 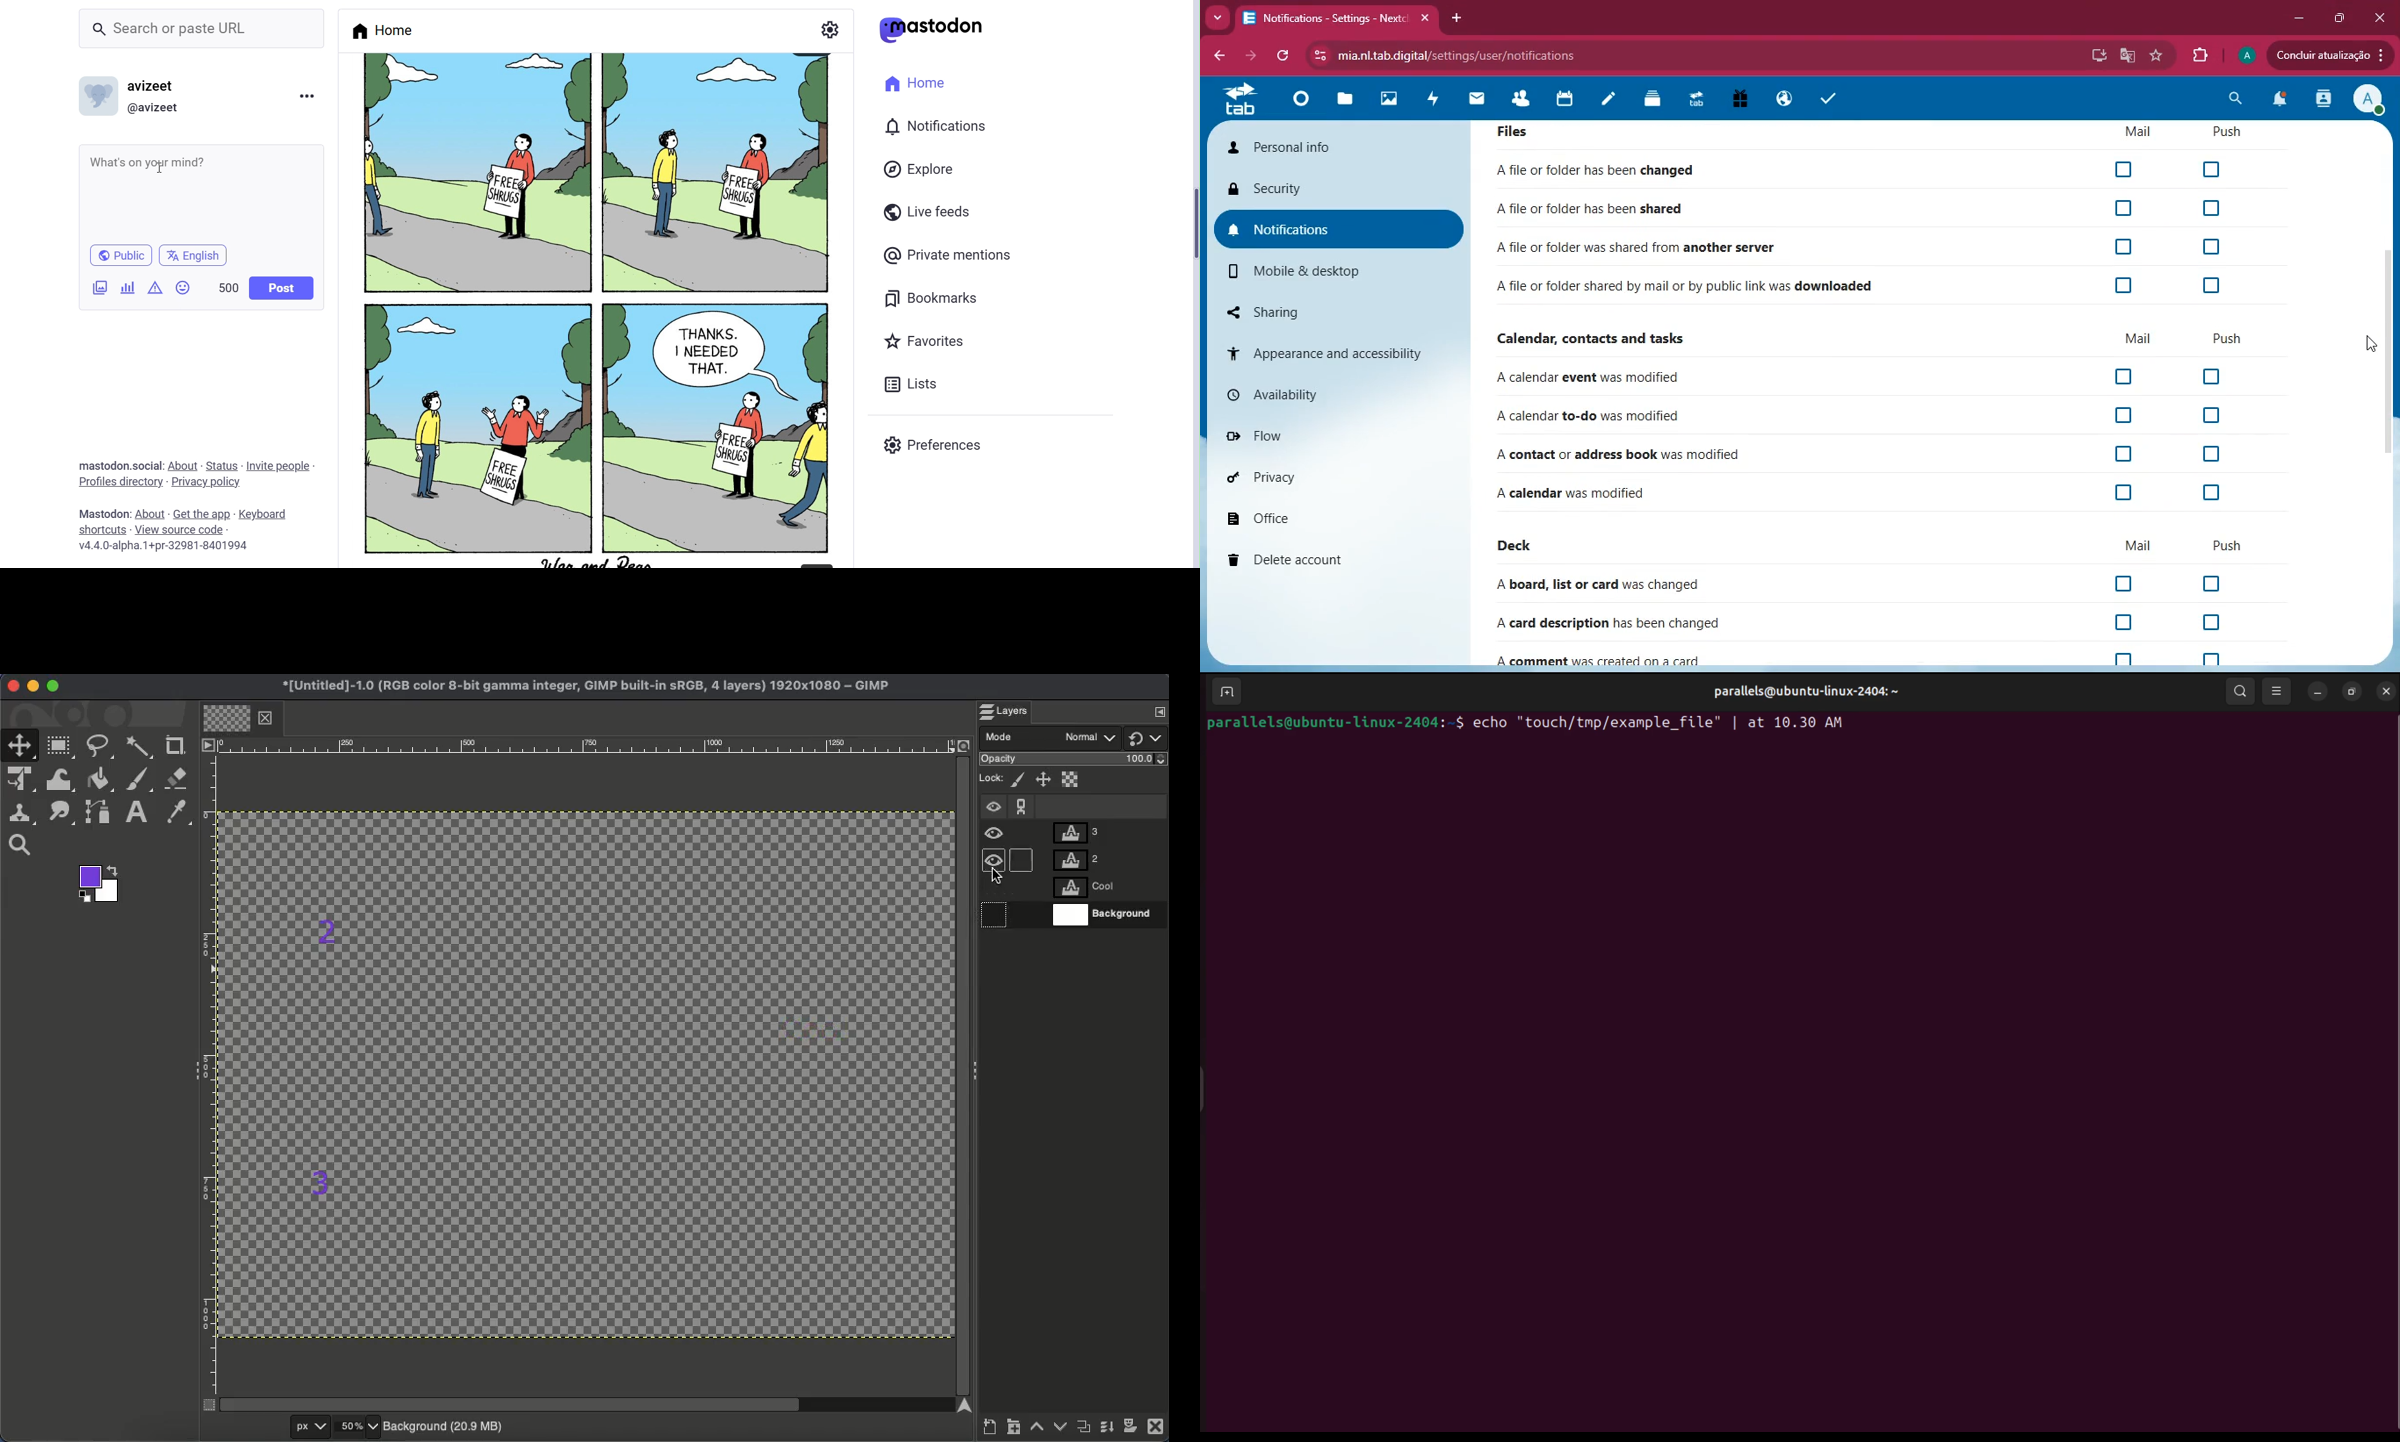 I want to click on Create new layer group, so click(x=1015, y=1430).